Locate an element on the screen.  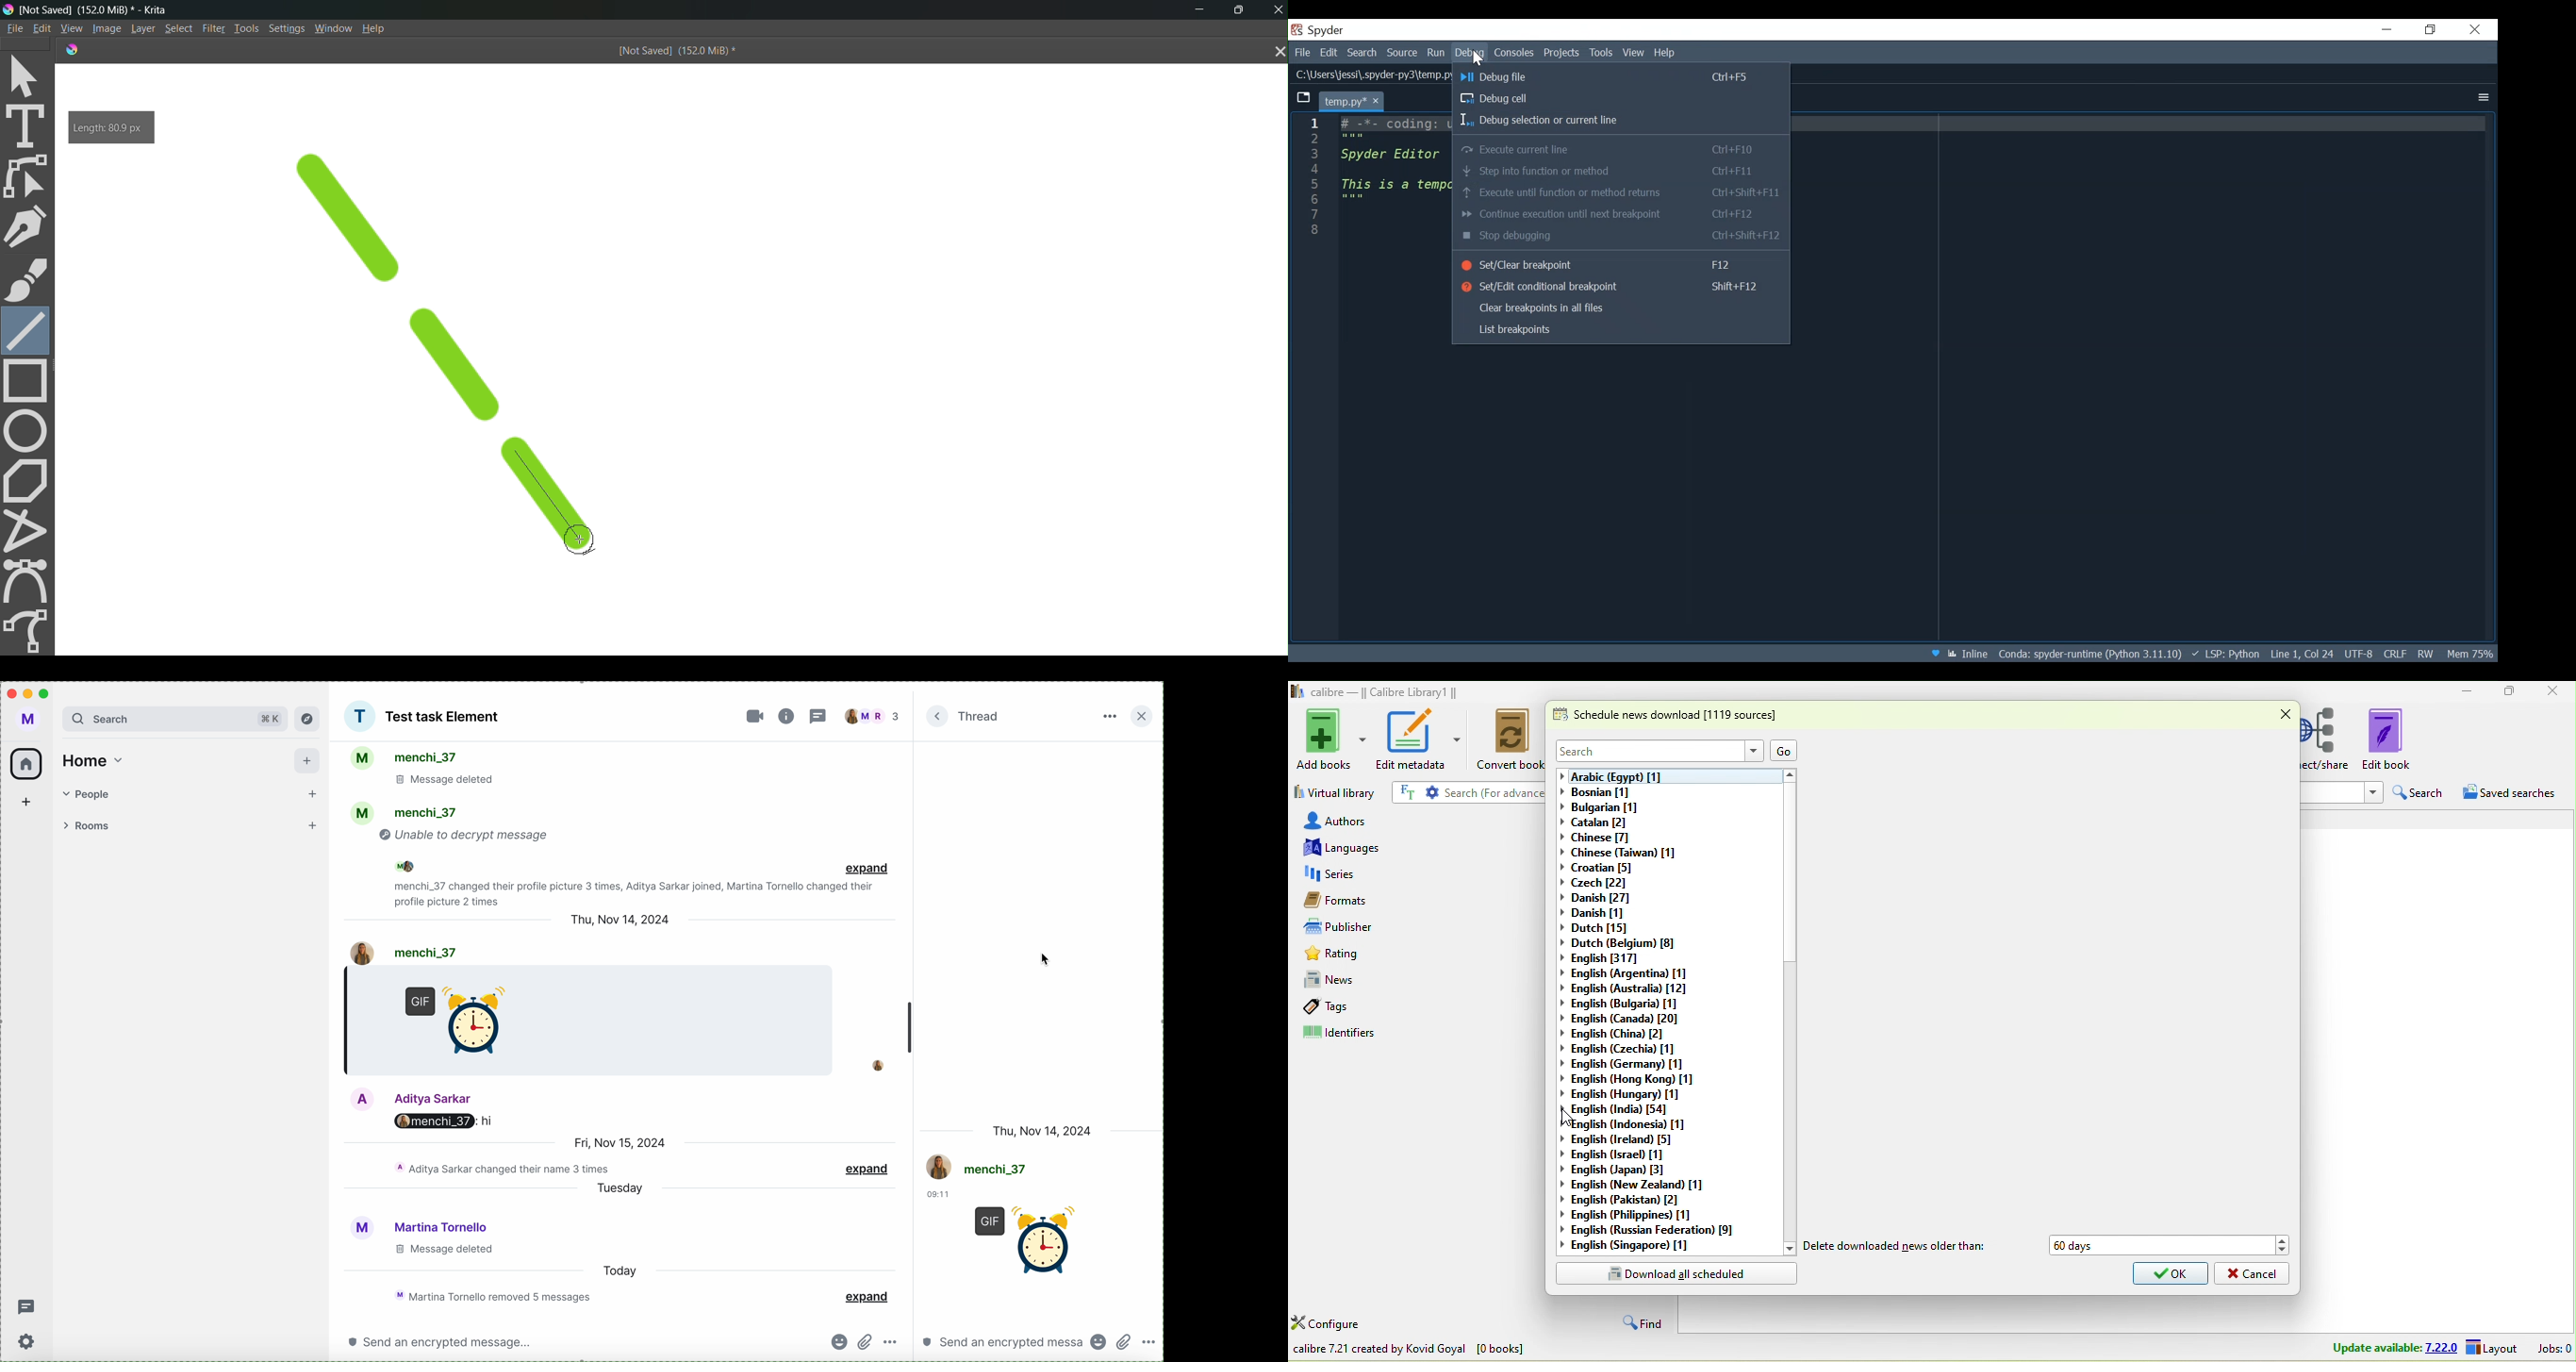
Toggle between inline and interactive Matplotlib plotting is located at coordinates (1970, 651).